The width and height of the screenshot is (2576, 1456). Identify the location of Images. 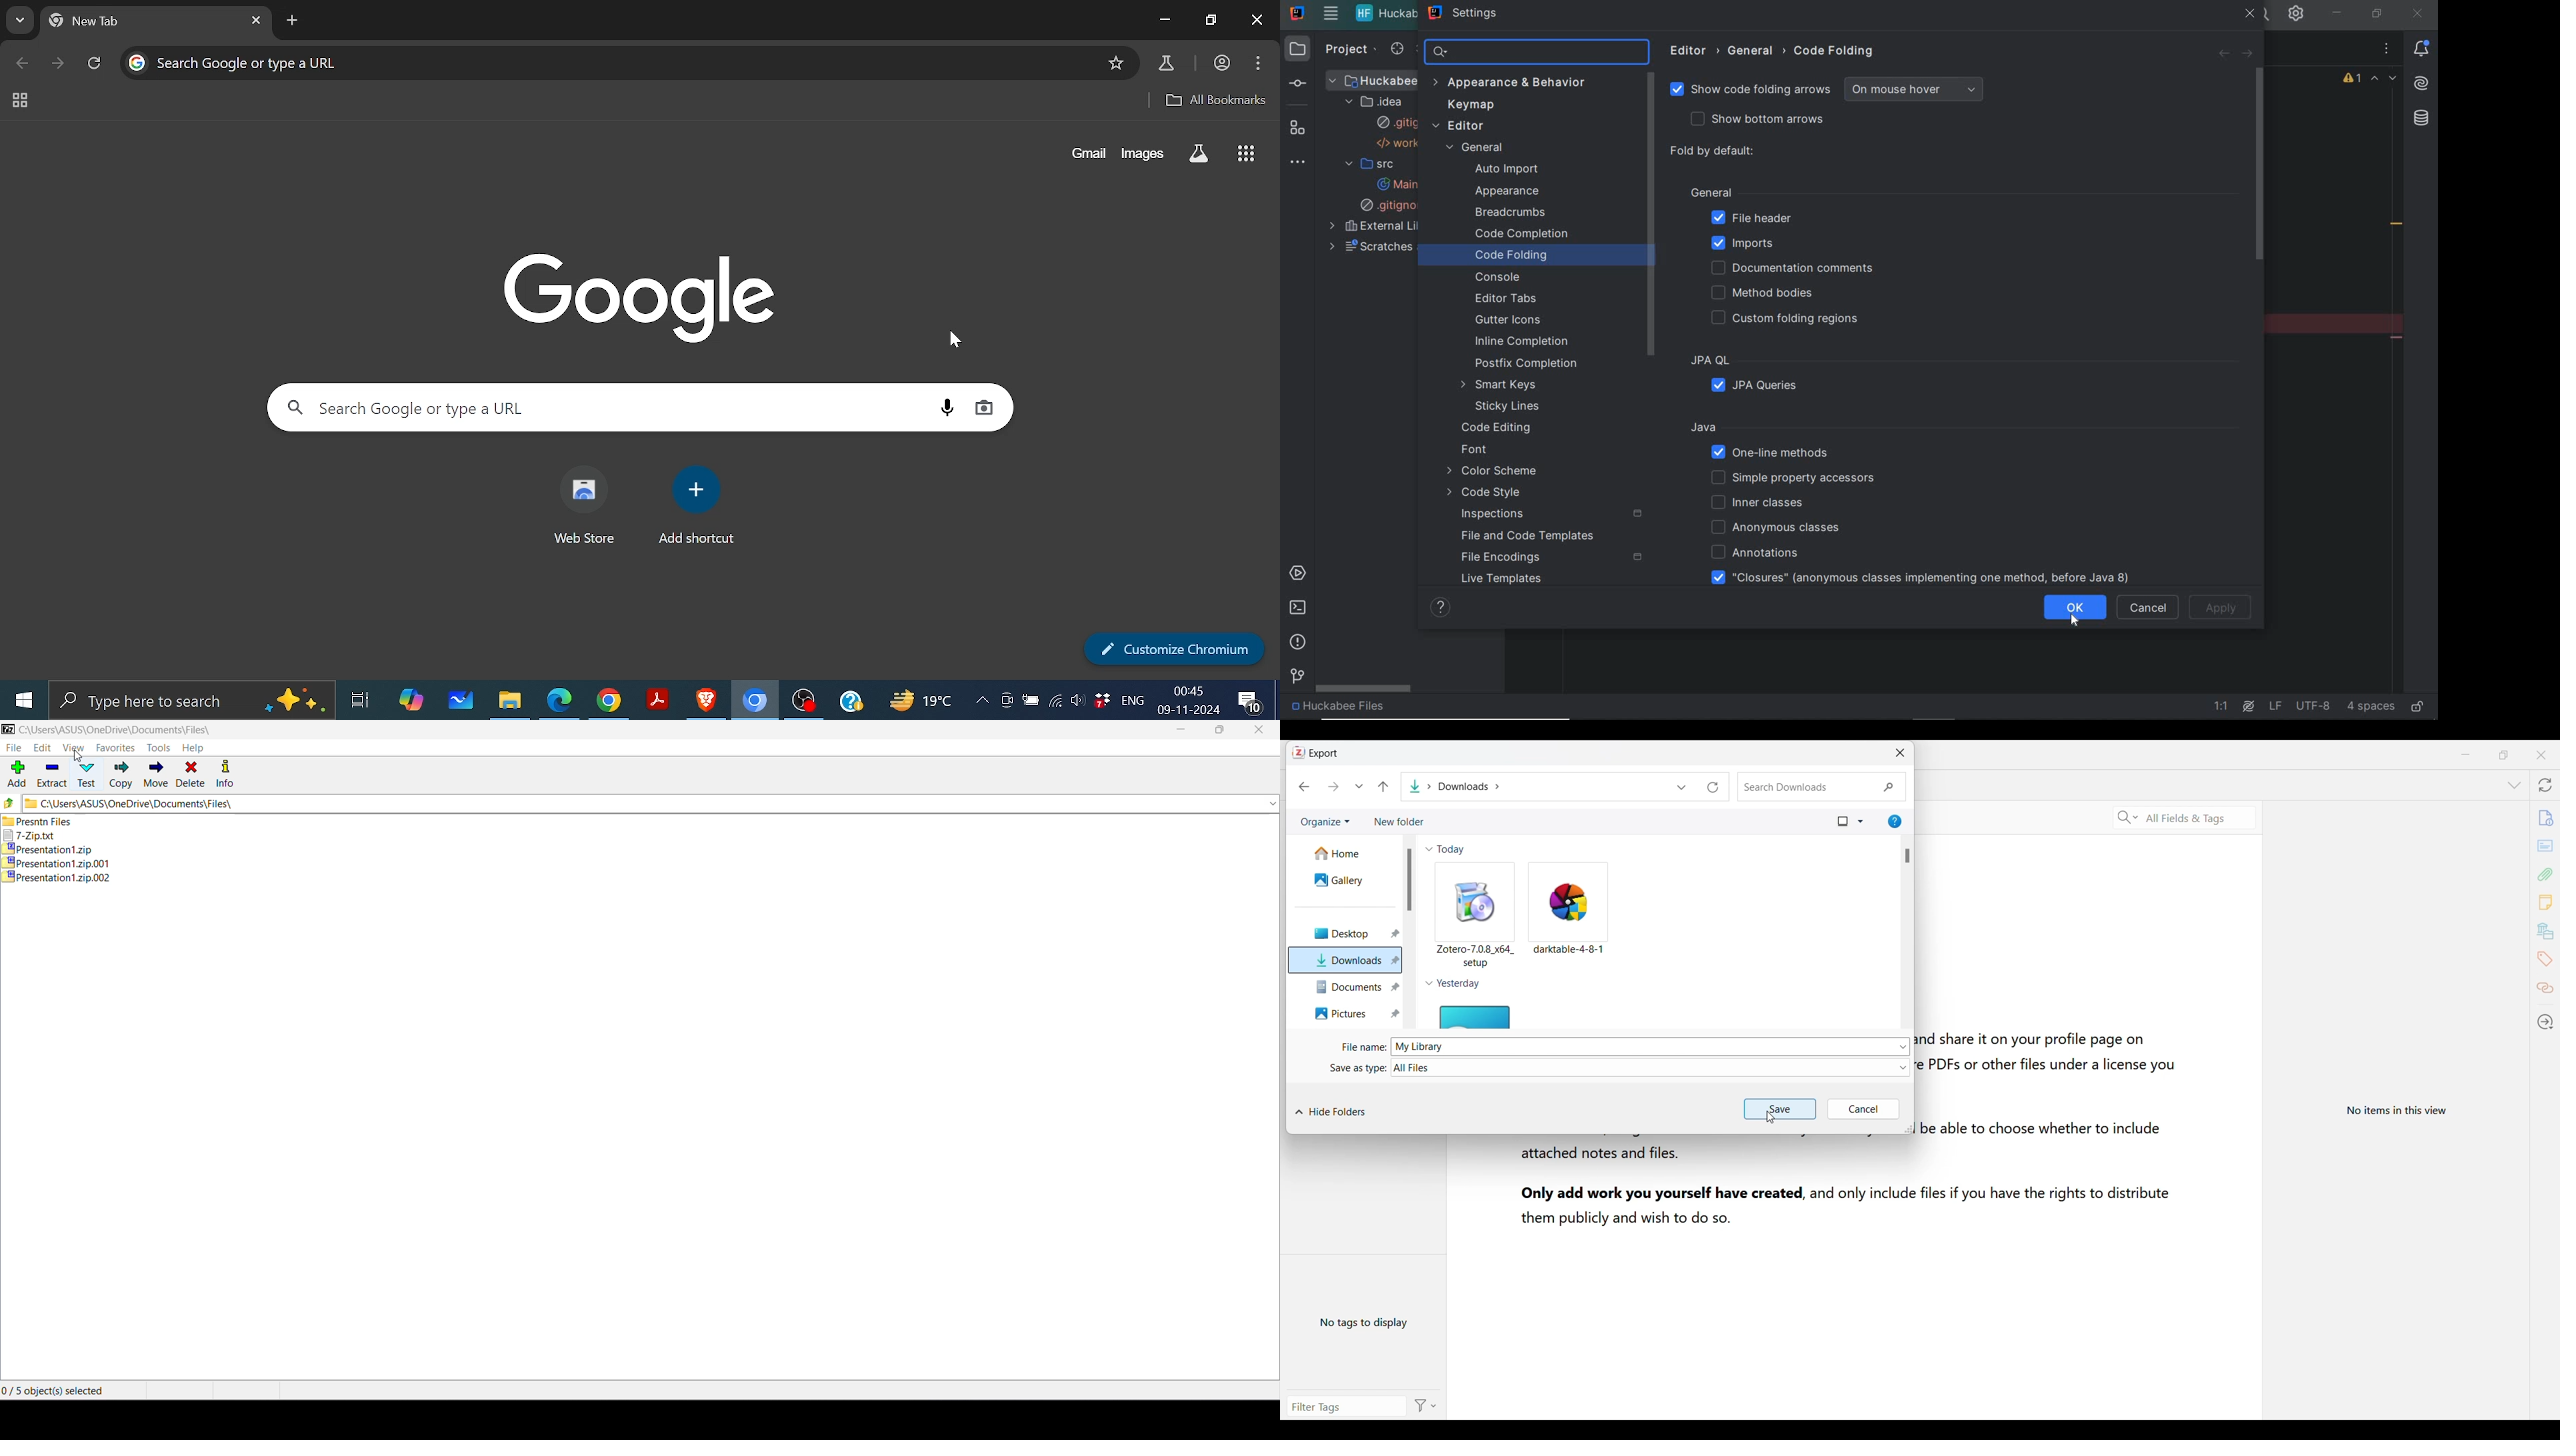
(1145, 153).